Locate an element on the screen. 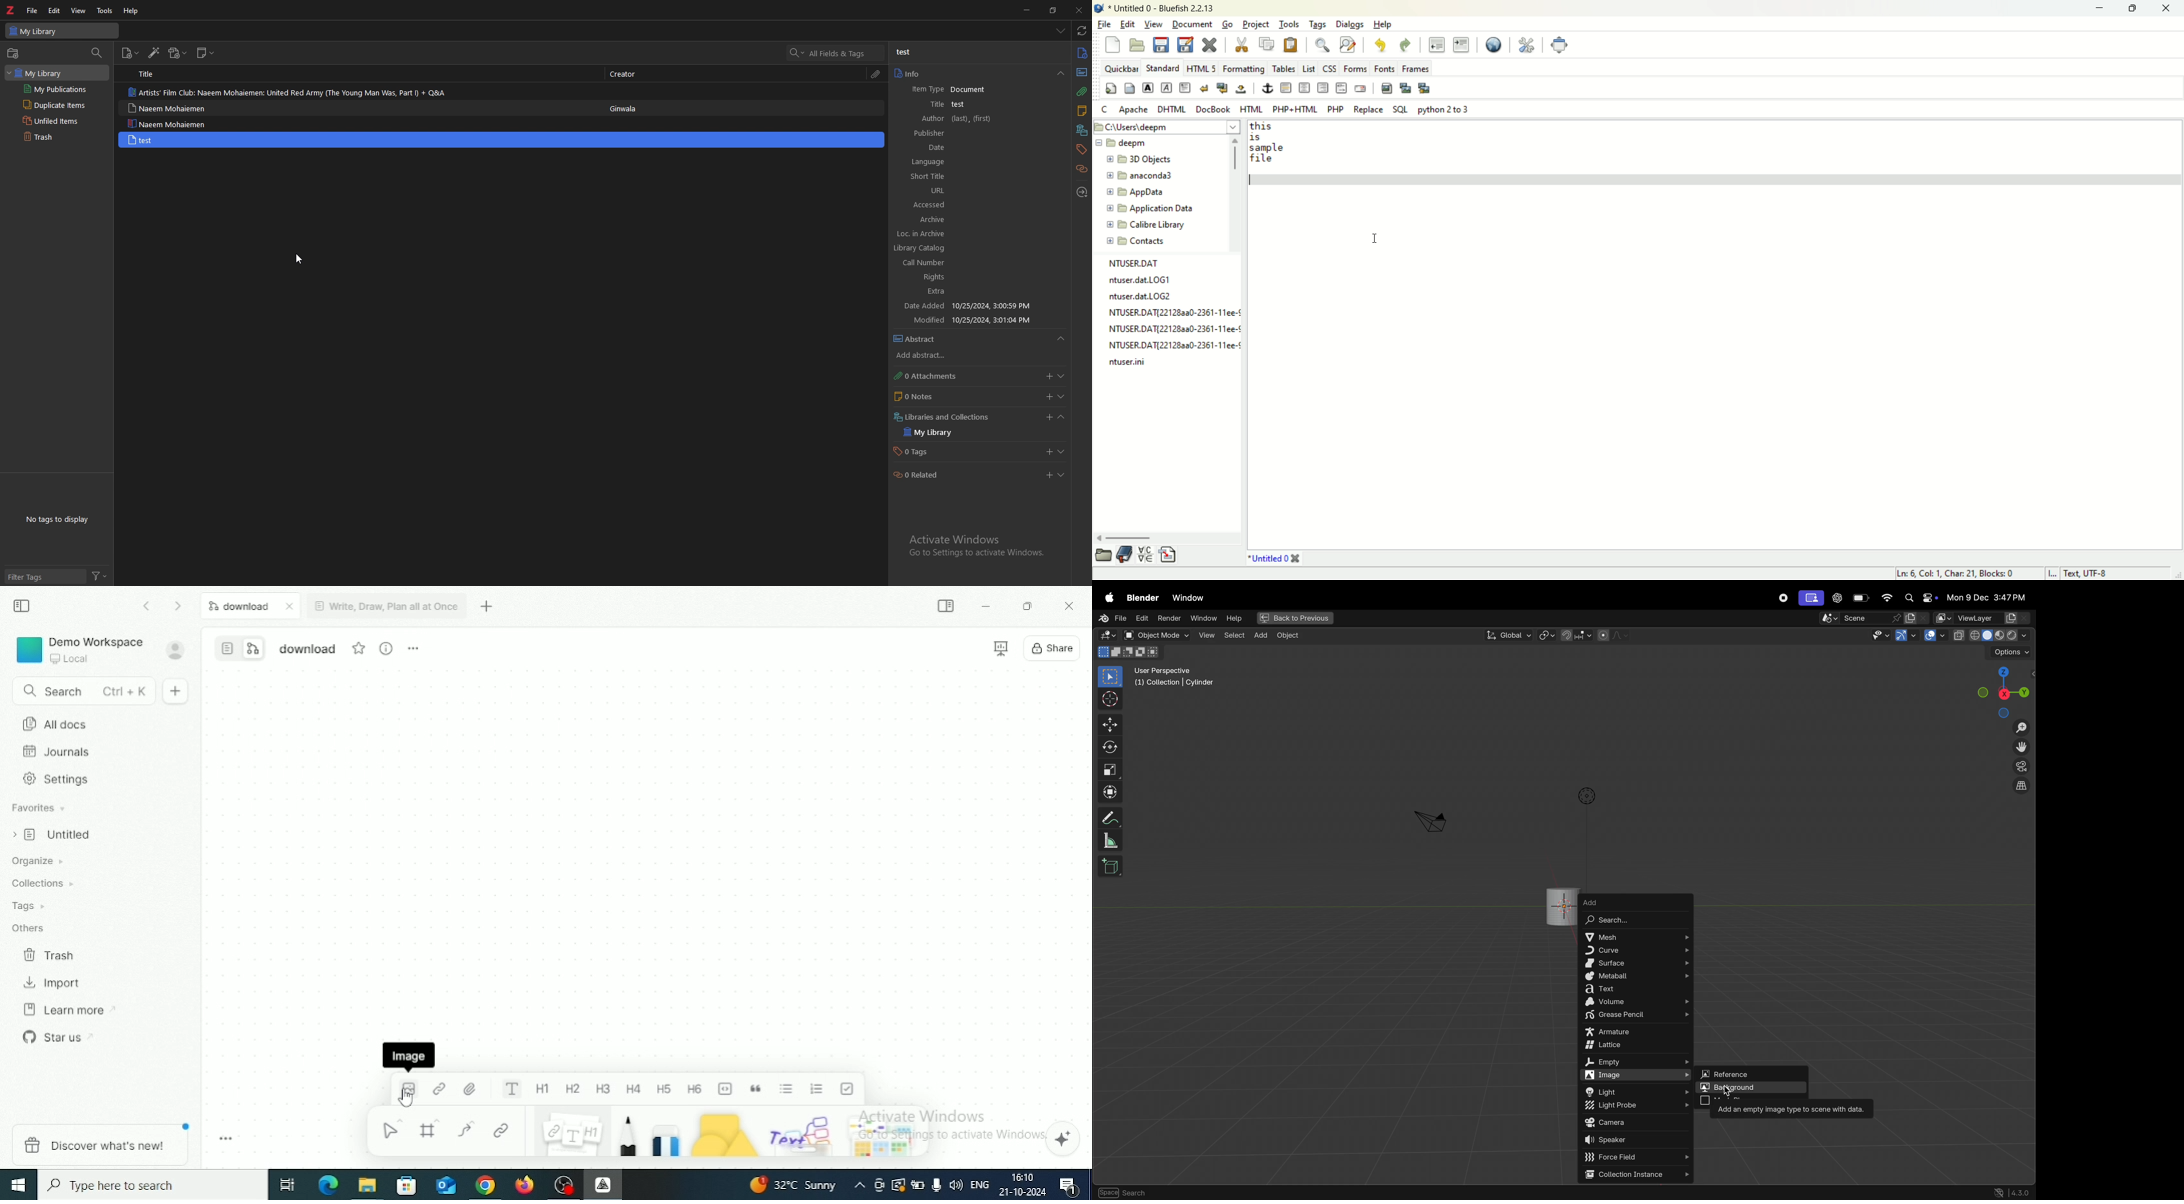 This screenshot has width=2184, height=1204. body is located at coordinates (1128, 89).